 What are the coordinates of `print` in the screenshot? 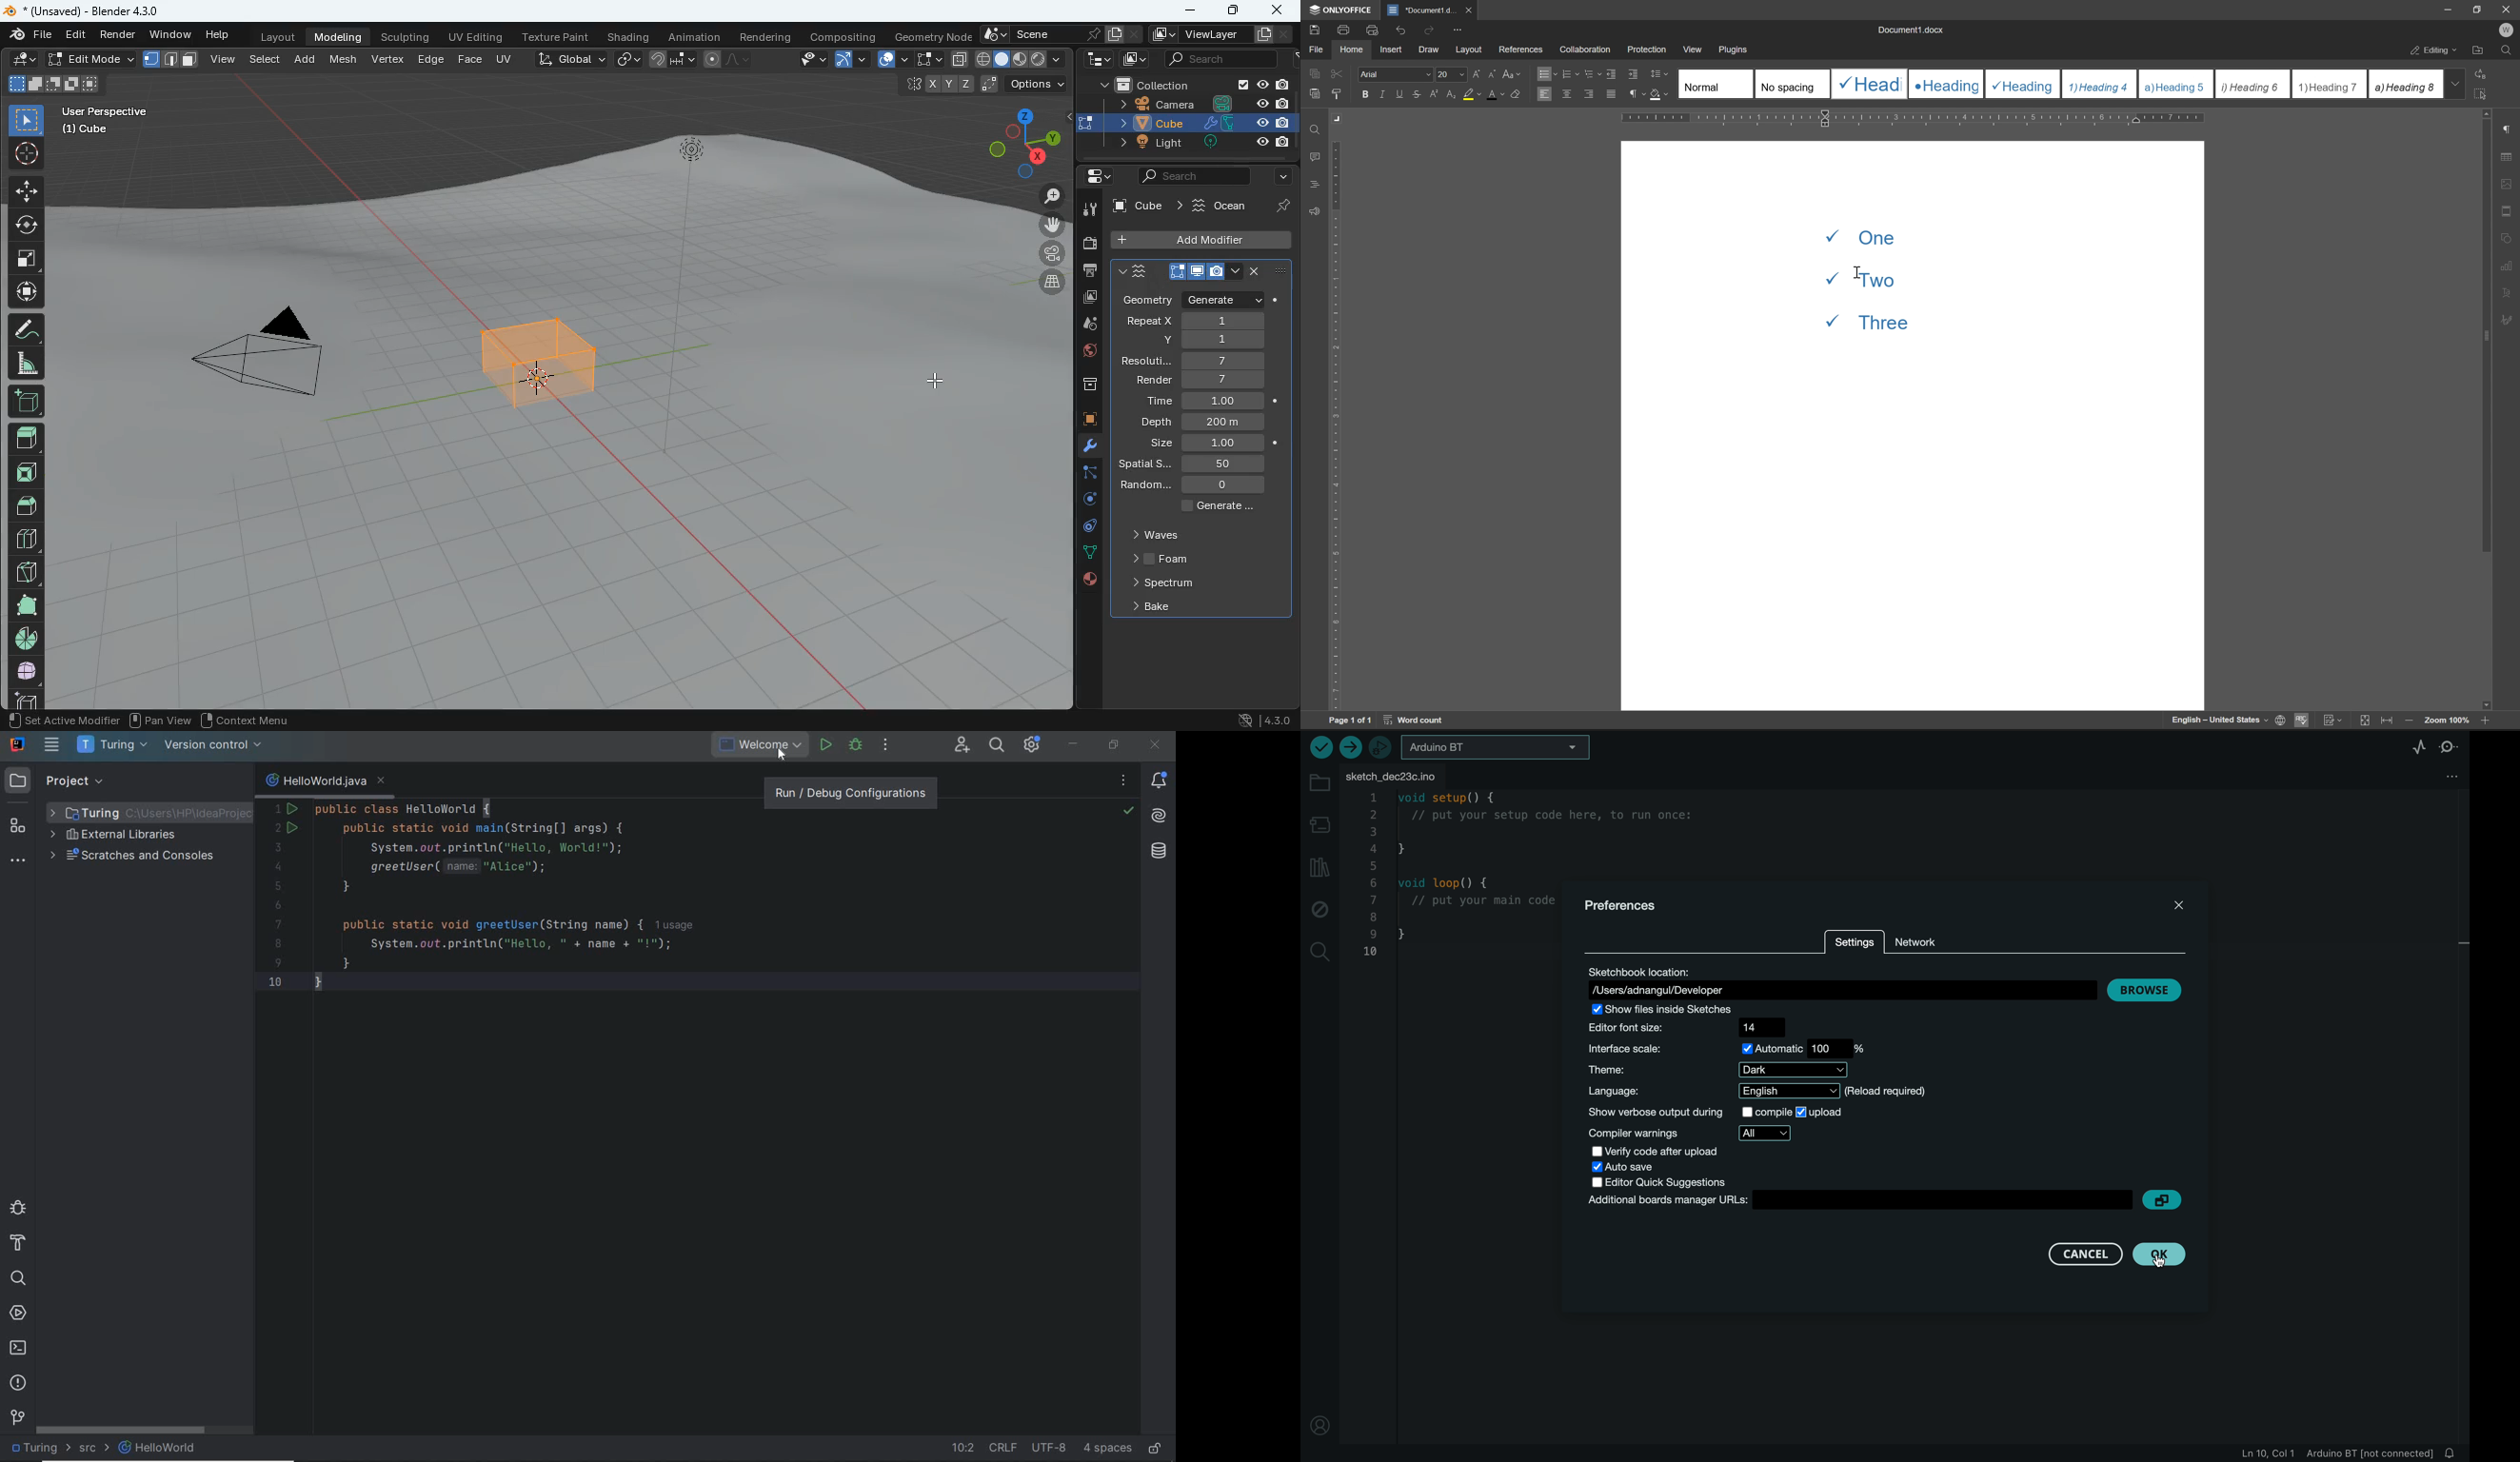 It's located at (1346, 29).